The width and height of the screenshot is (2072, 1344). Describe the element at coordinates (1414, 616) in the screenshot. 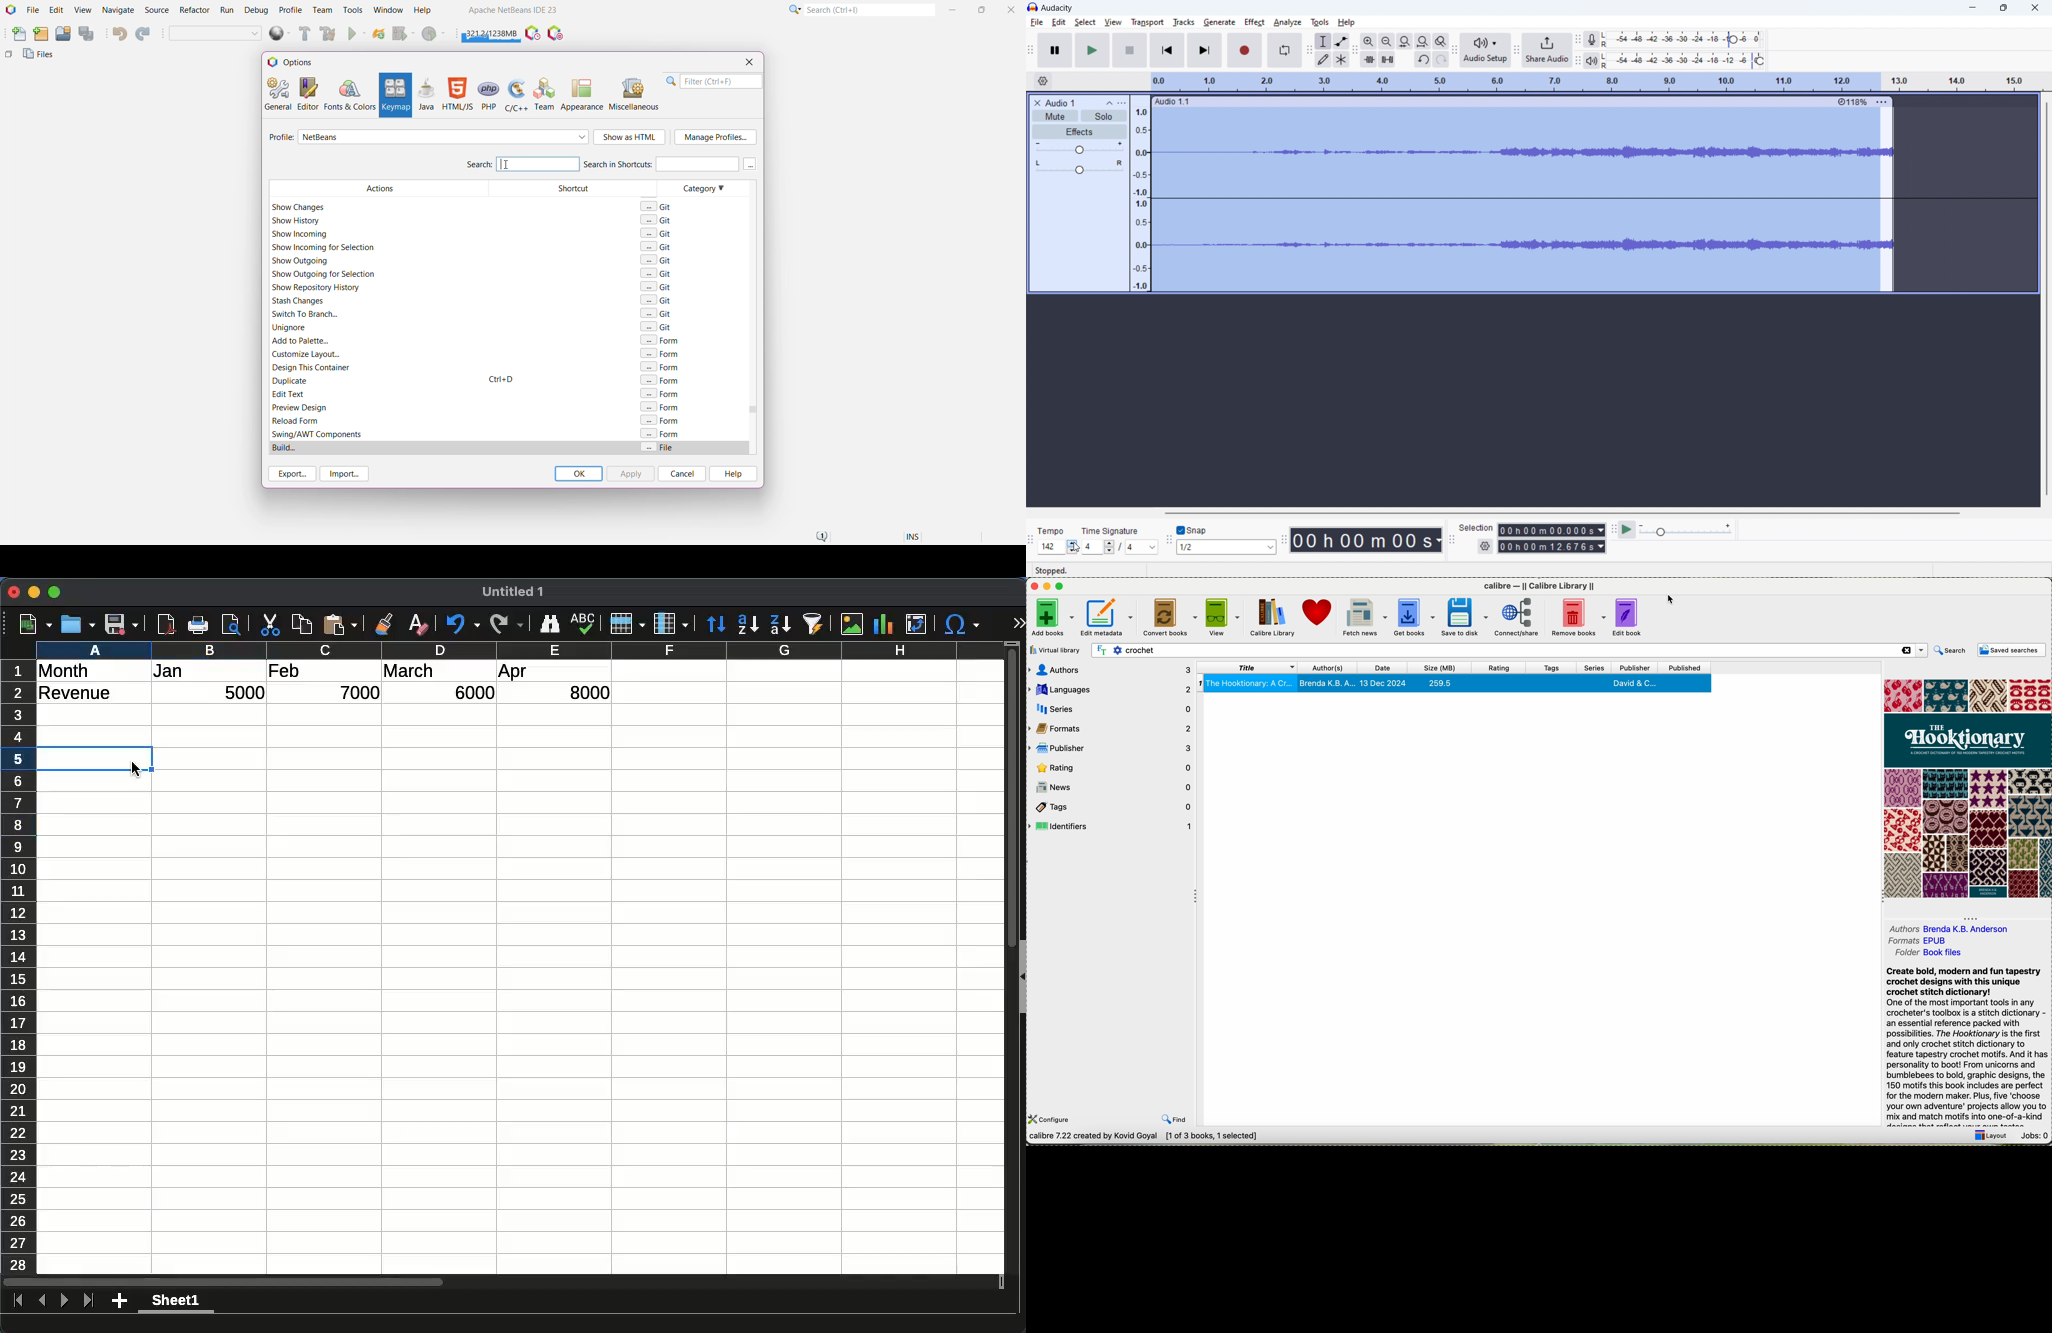

I see `get books` at that location.